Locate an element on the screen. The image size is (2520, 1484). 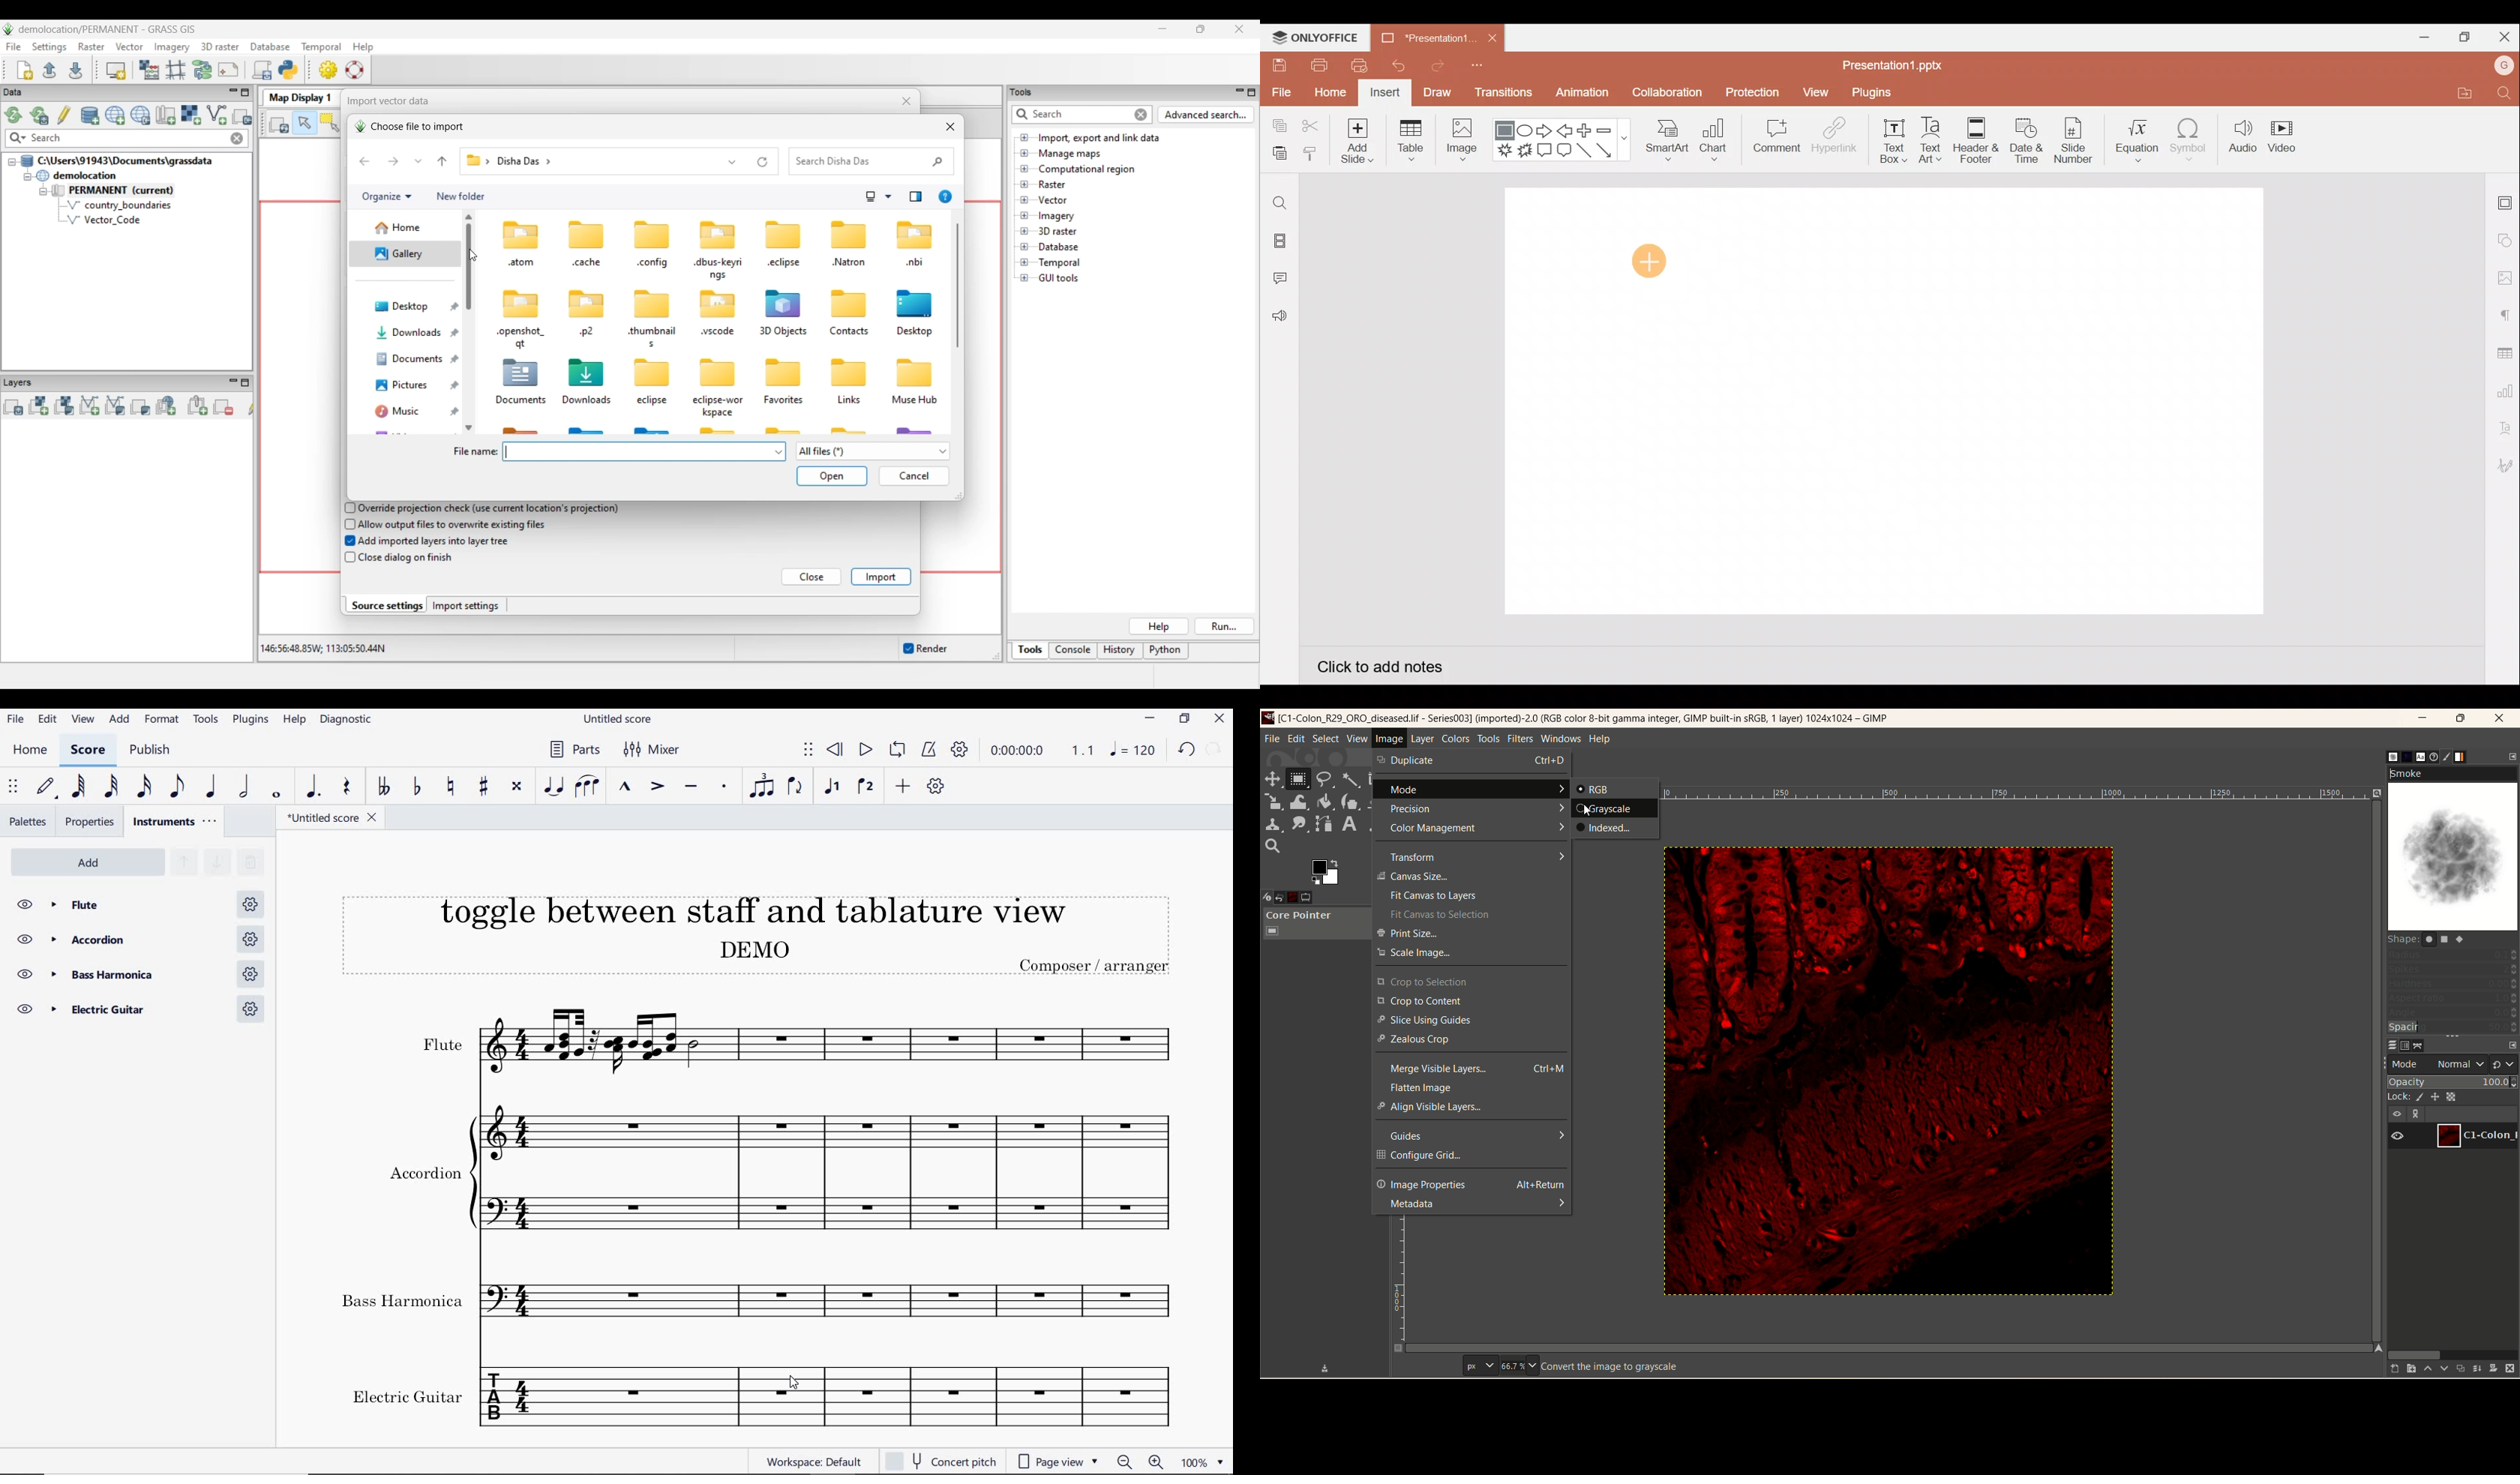
maximize is located at coordinates (2460, 718).